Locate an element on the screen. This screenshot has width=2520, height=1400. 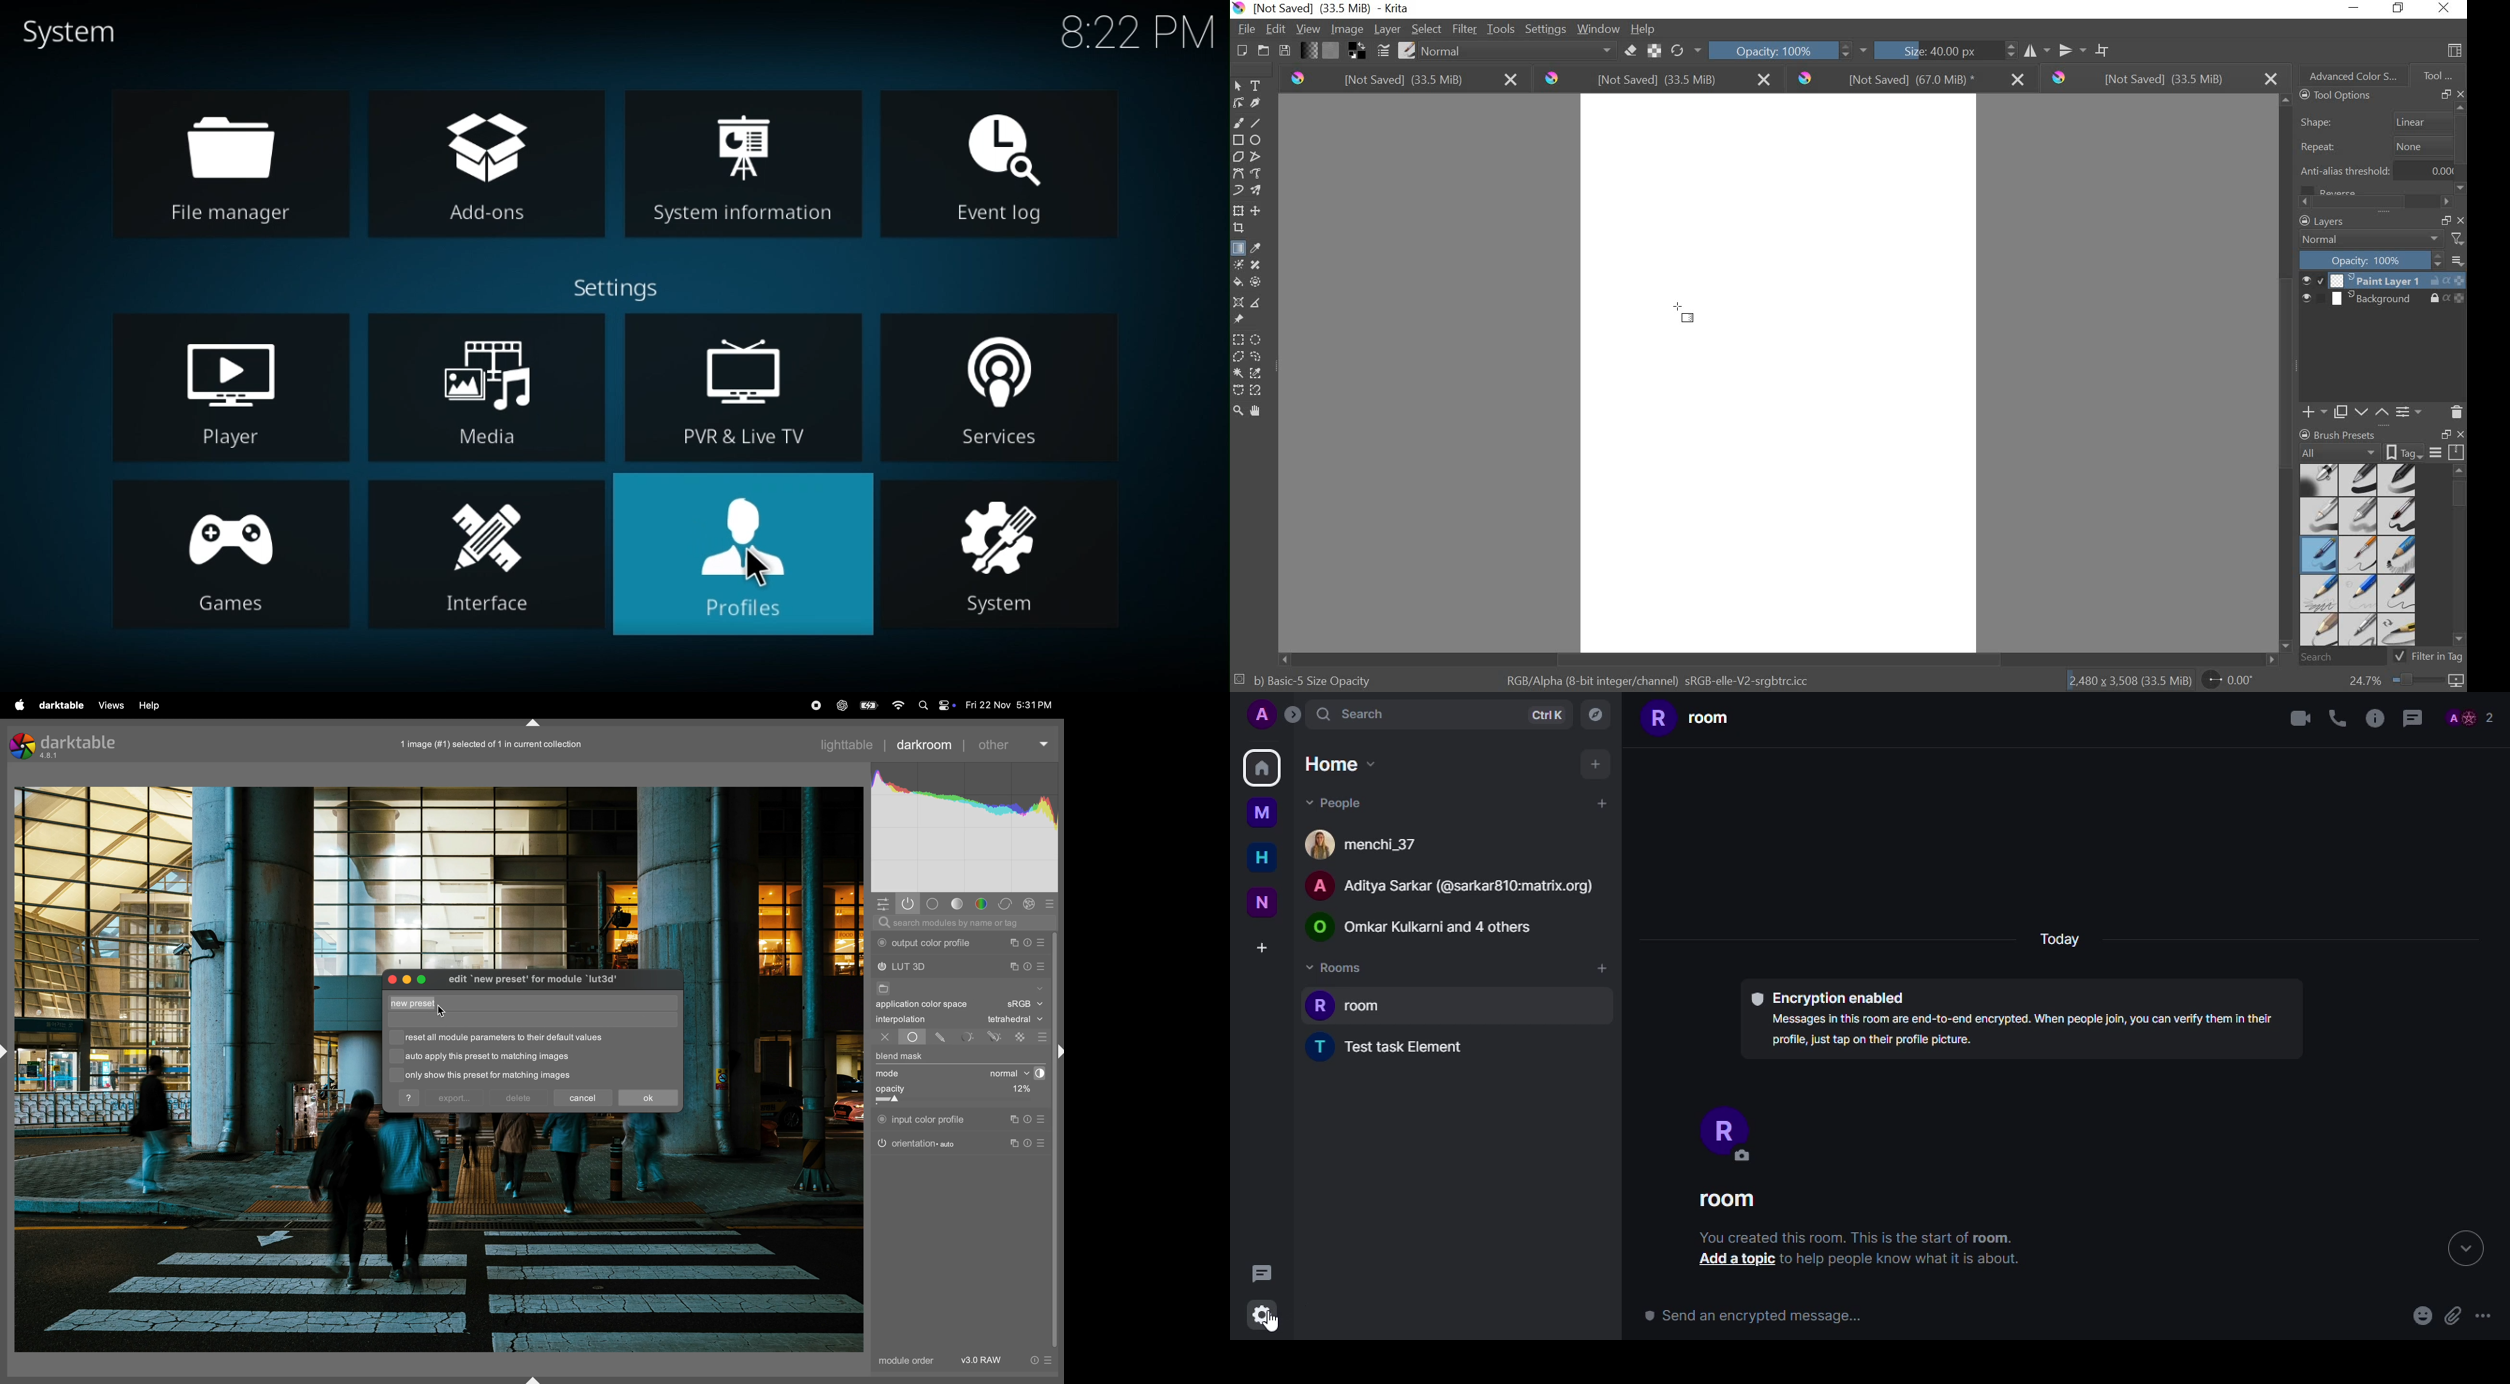
rectangle is located at coordinates (1238, 139).